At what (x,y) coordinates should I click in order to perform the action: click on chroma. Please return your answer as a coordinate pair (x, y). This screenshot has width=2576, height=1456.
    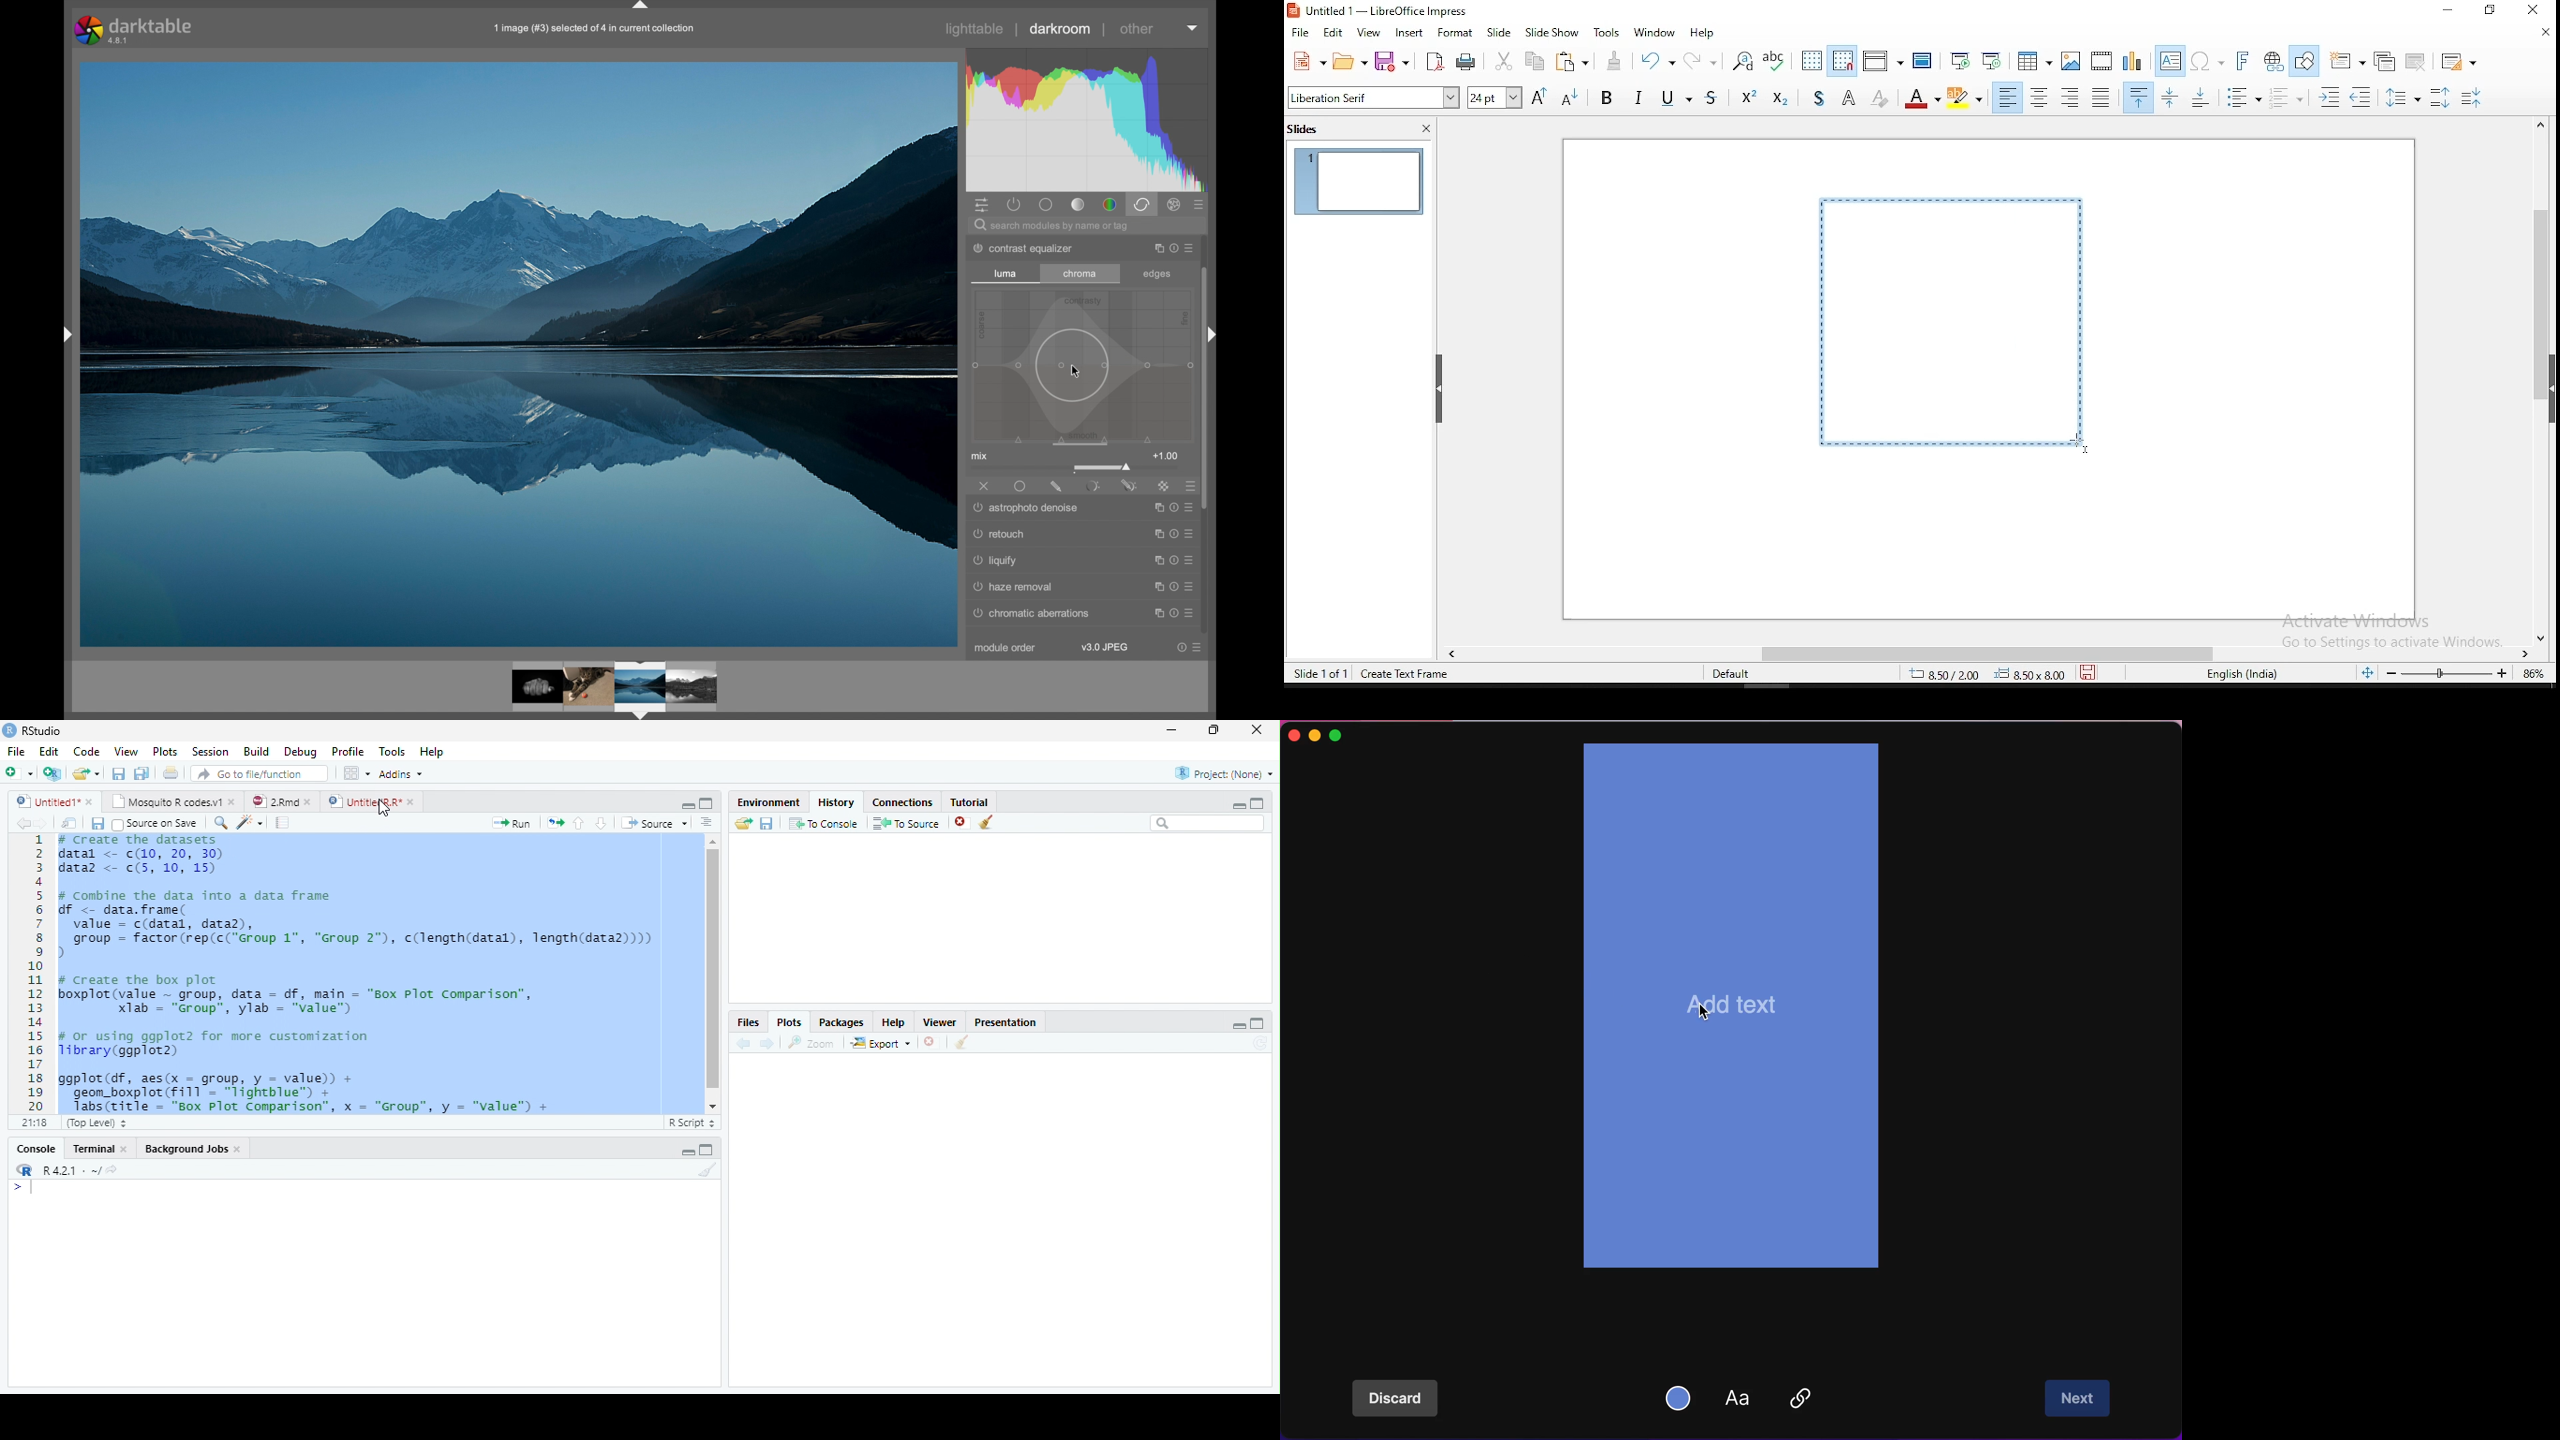
    Looking at the image, I should click on (1079, 274).